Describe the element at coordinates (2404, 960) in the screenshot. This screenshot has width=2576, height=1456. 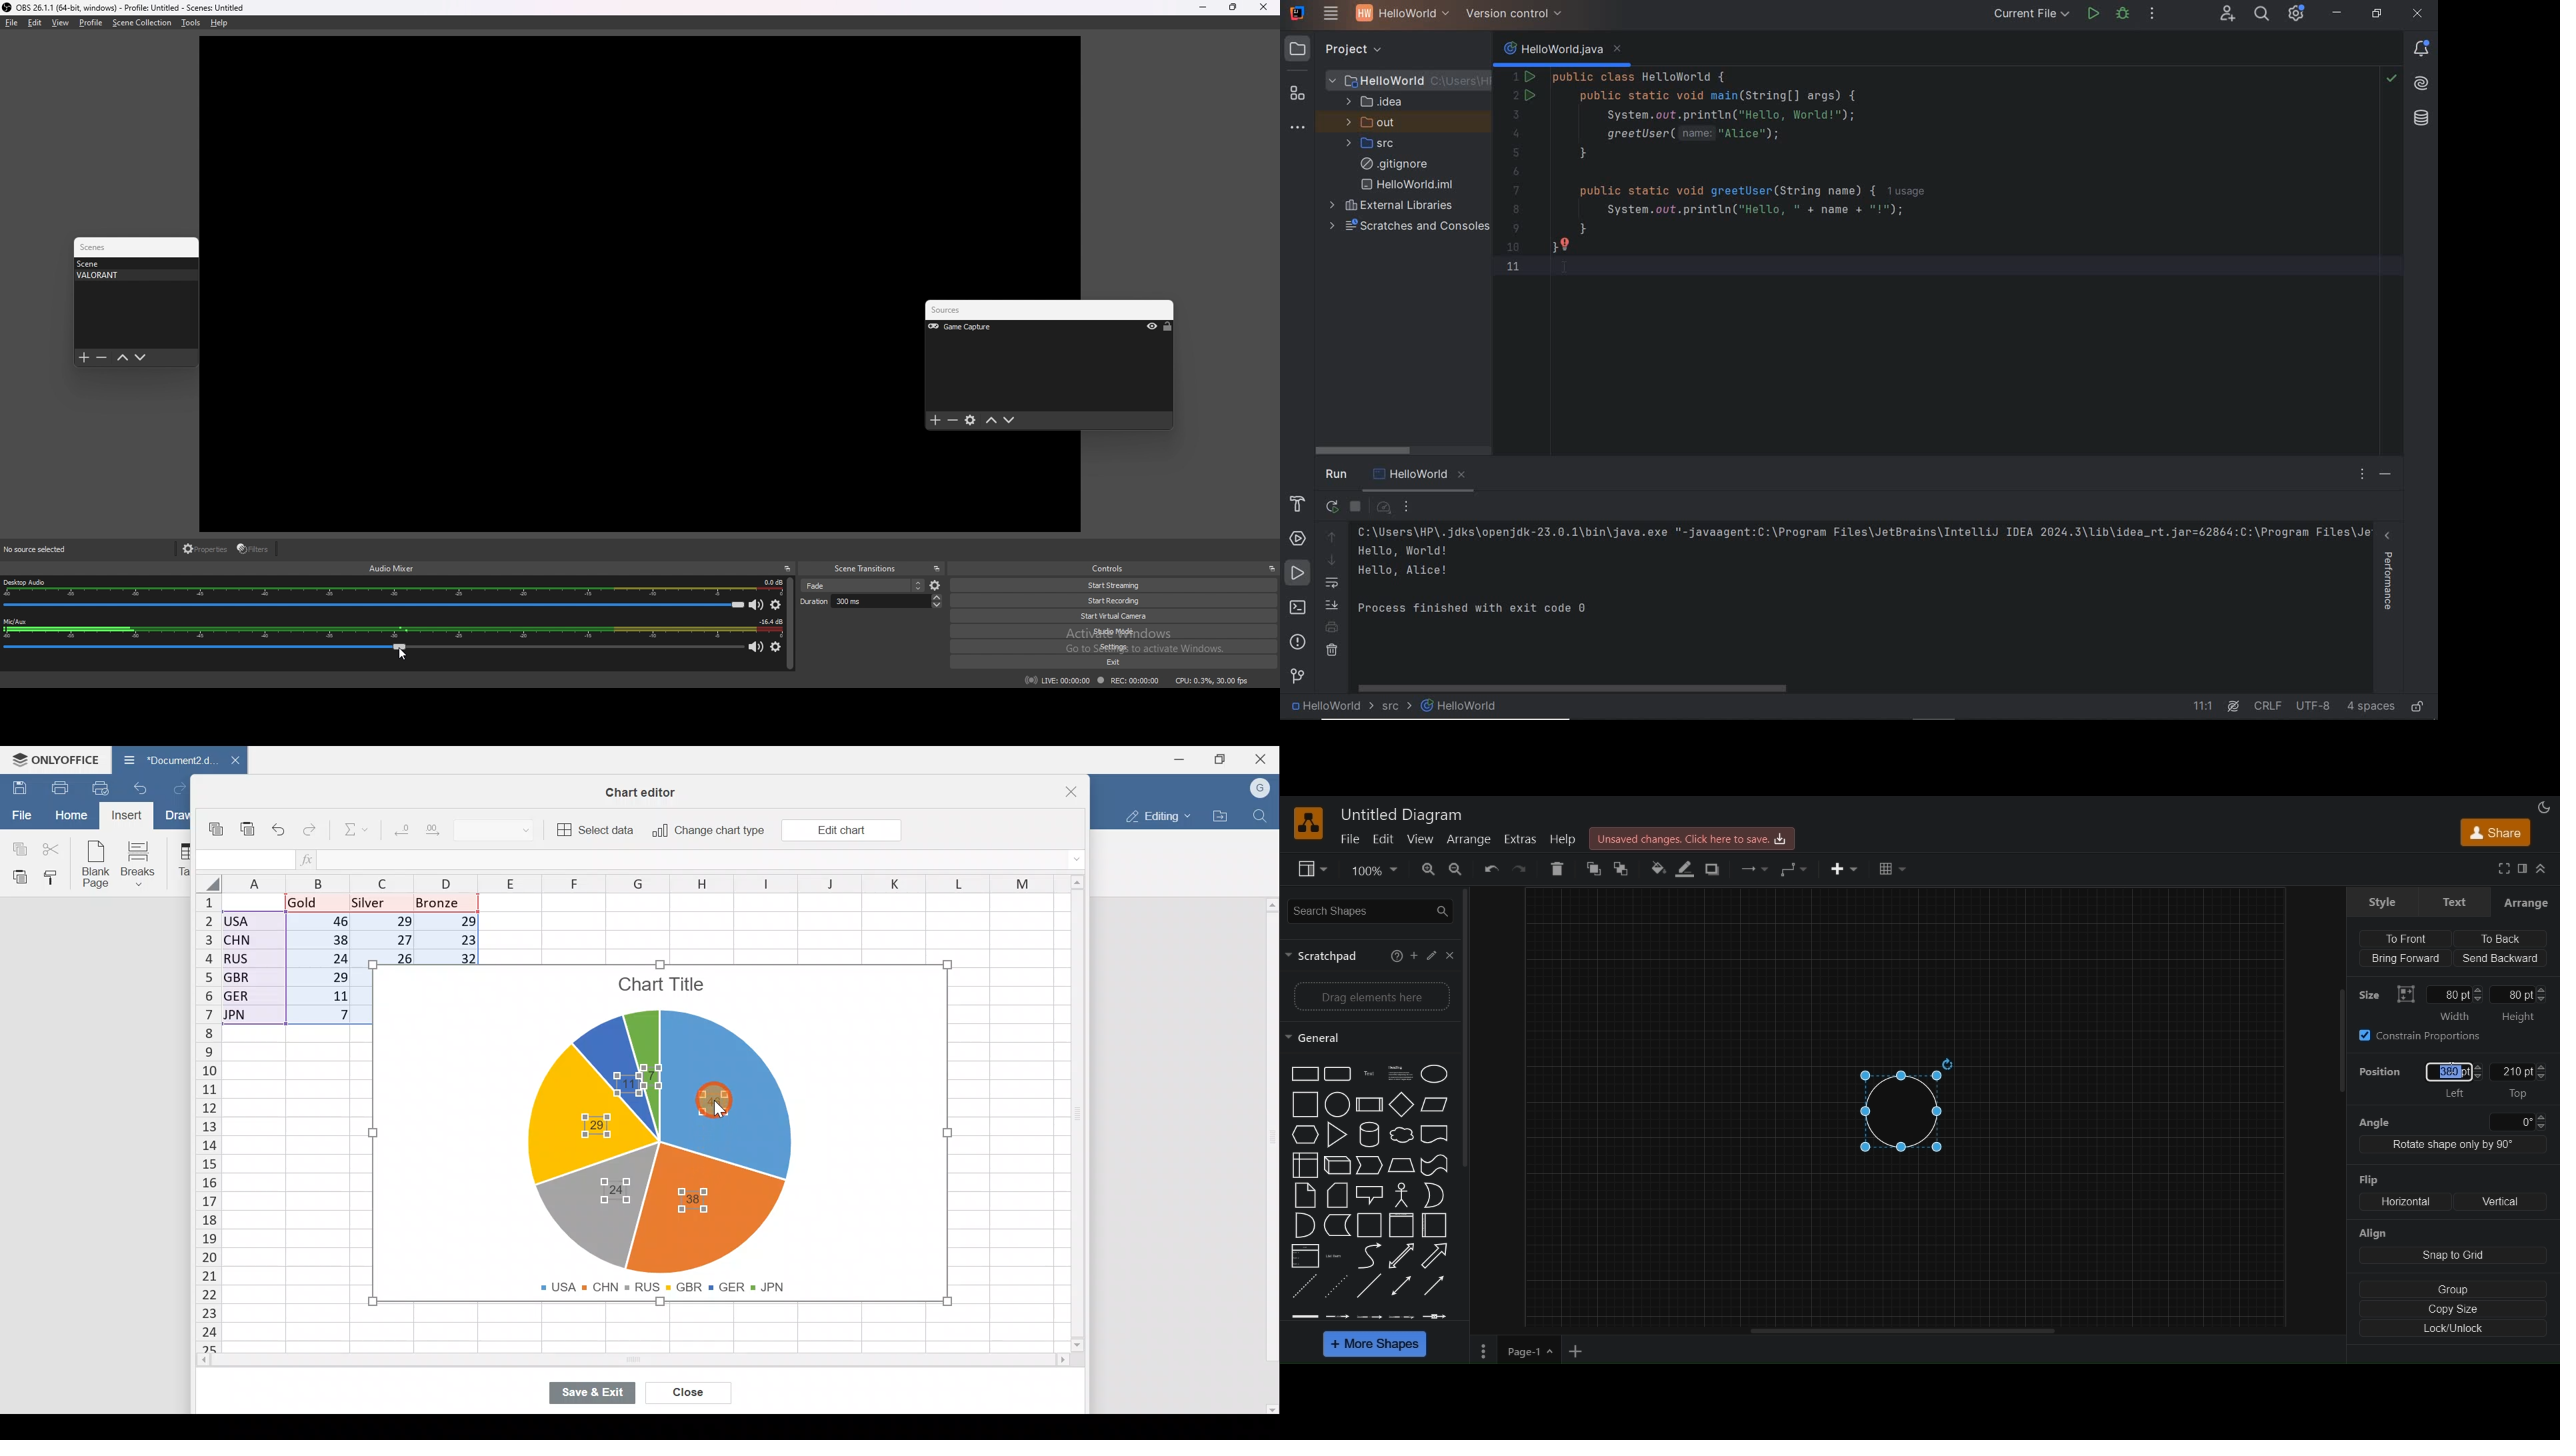
I see `bring forward` at that location.